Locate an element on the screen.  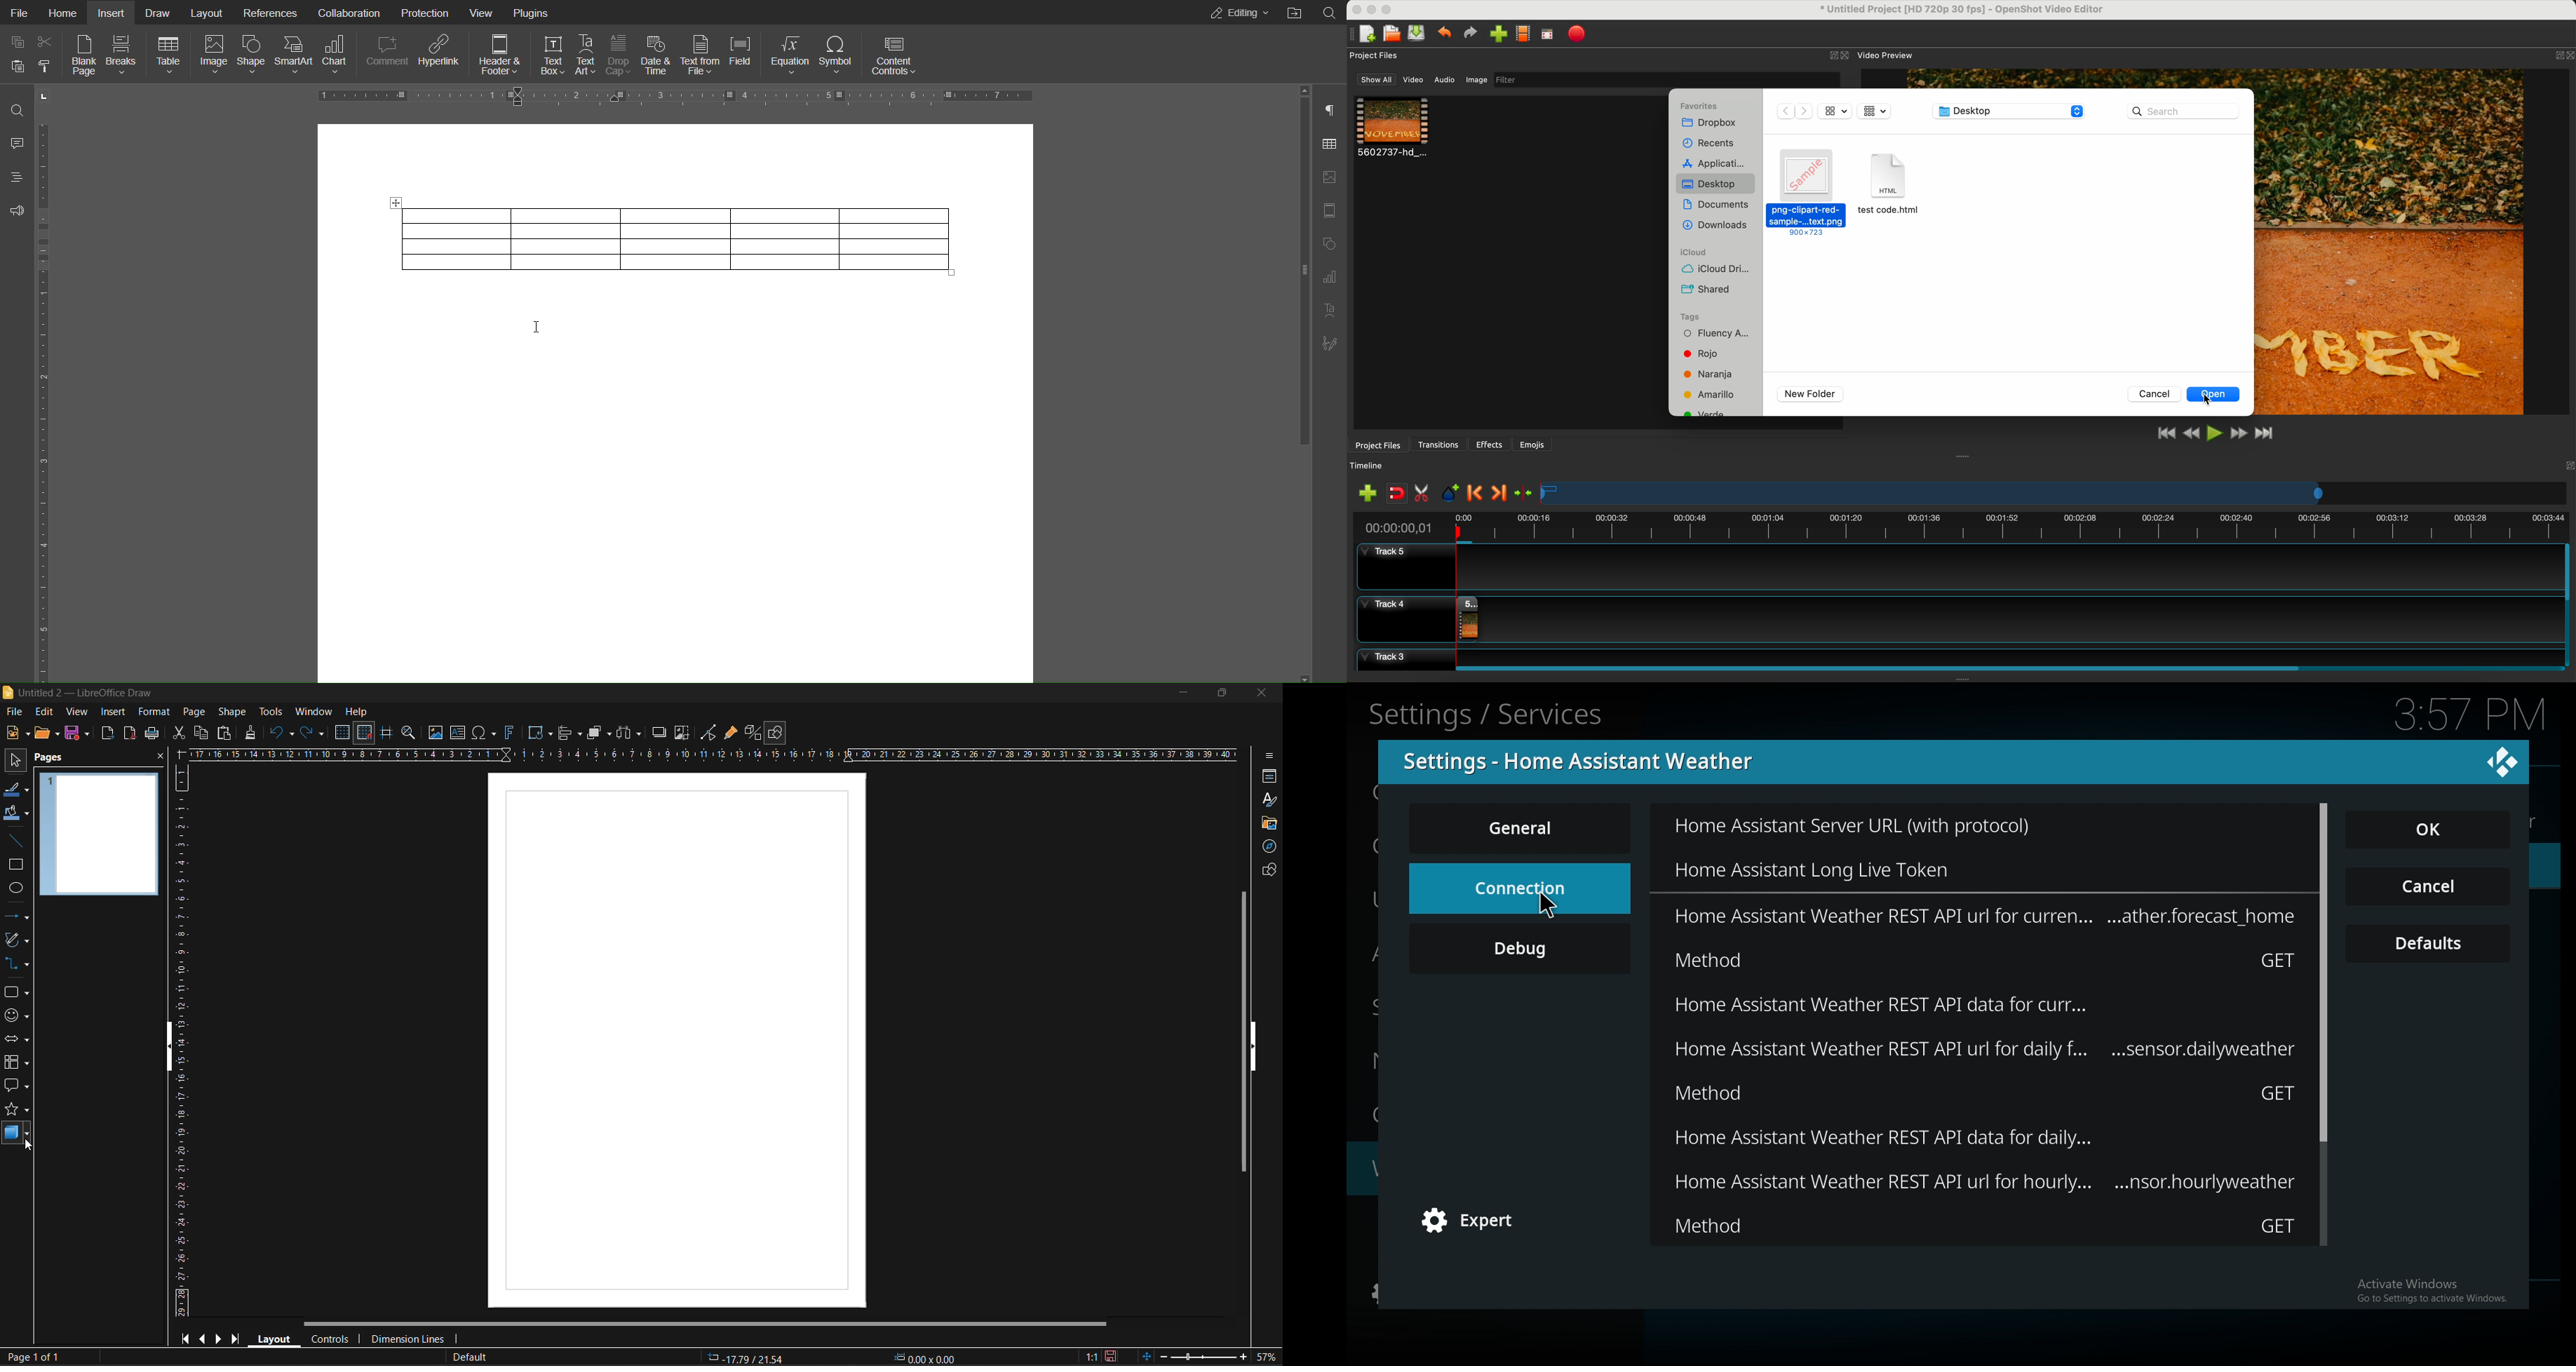
close is located at coordinates (1839, 56).